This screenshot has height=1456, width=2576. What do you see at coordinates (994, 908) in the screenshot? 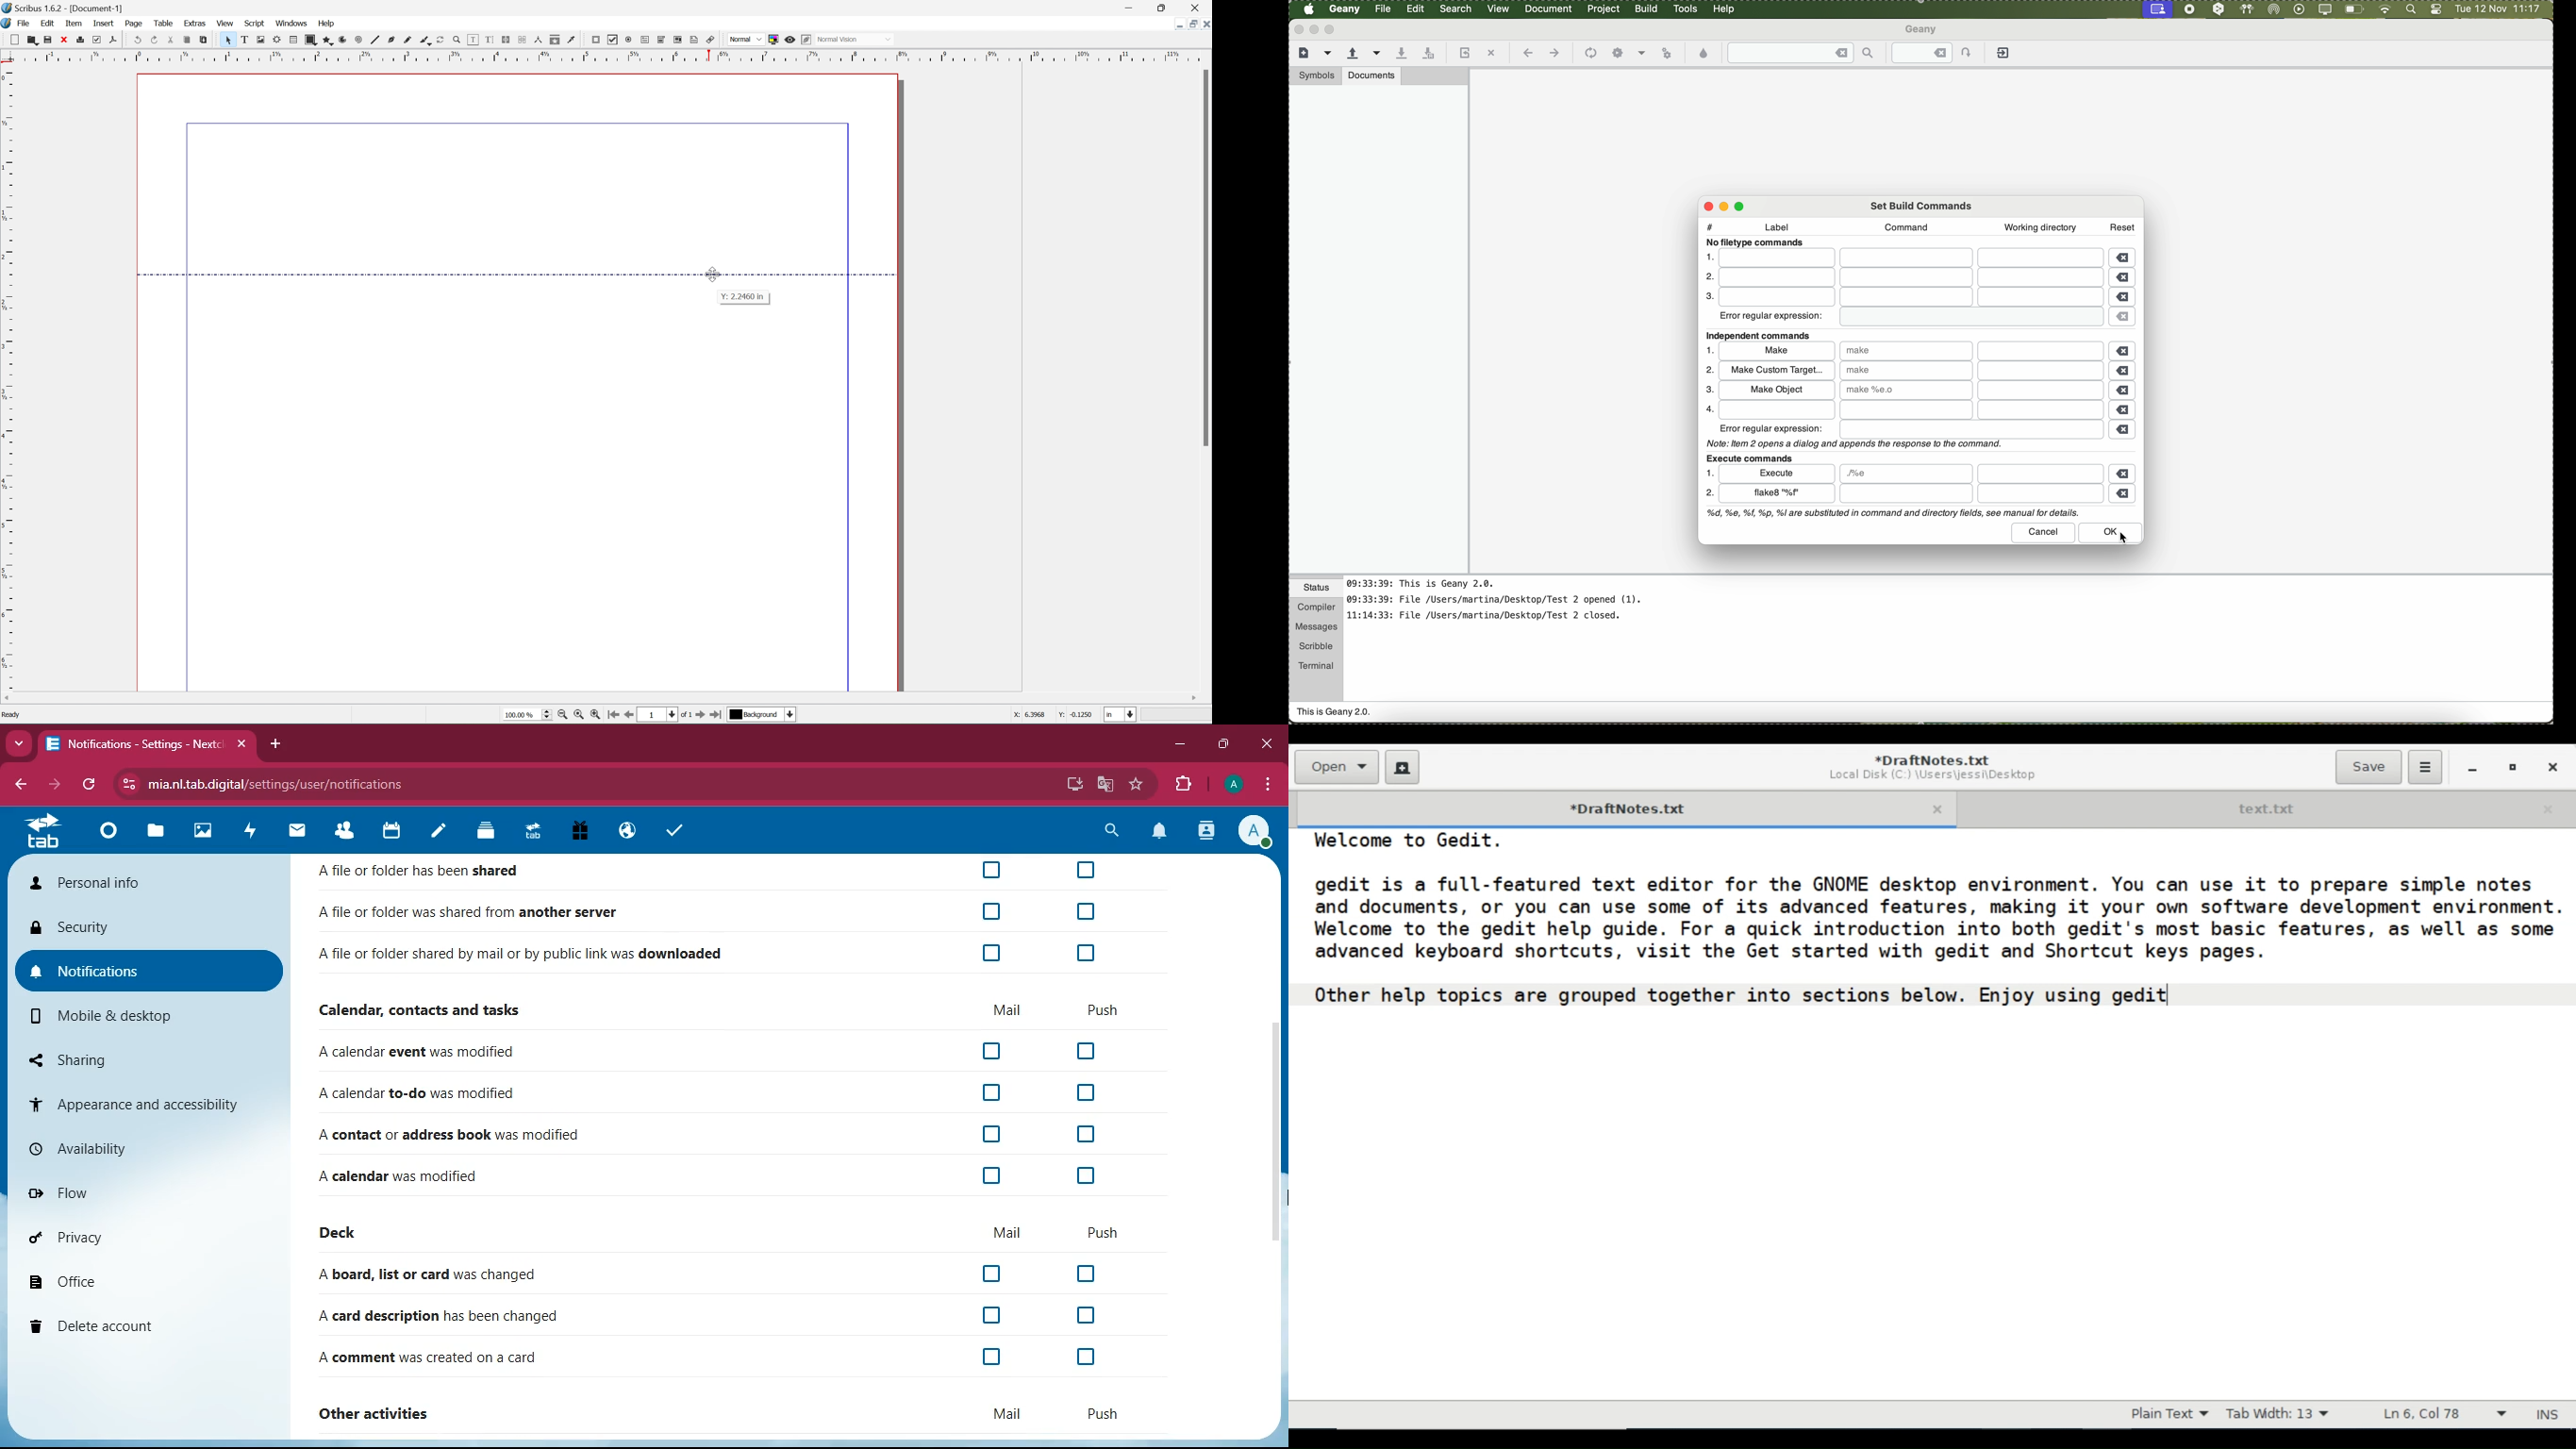
I see `off` at bounding box center [994, 908].